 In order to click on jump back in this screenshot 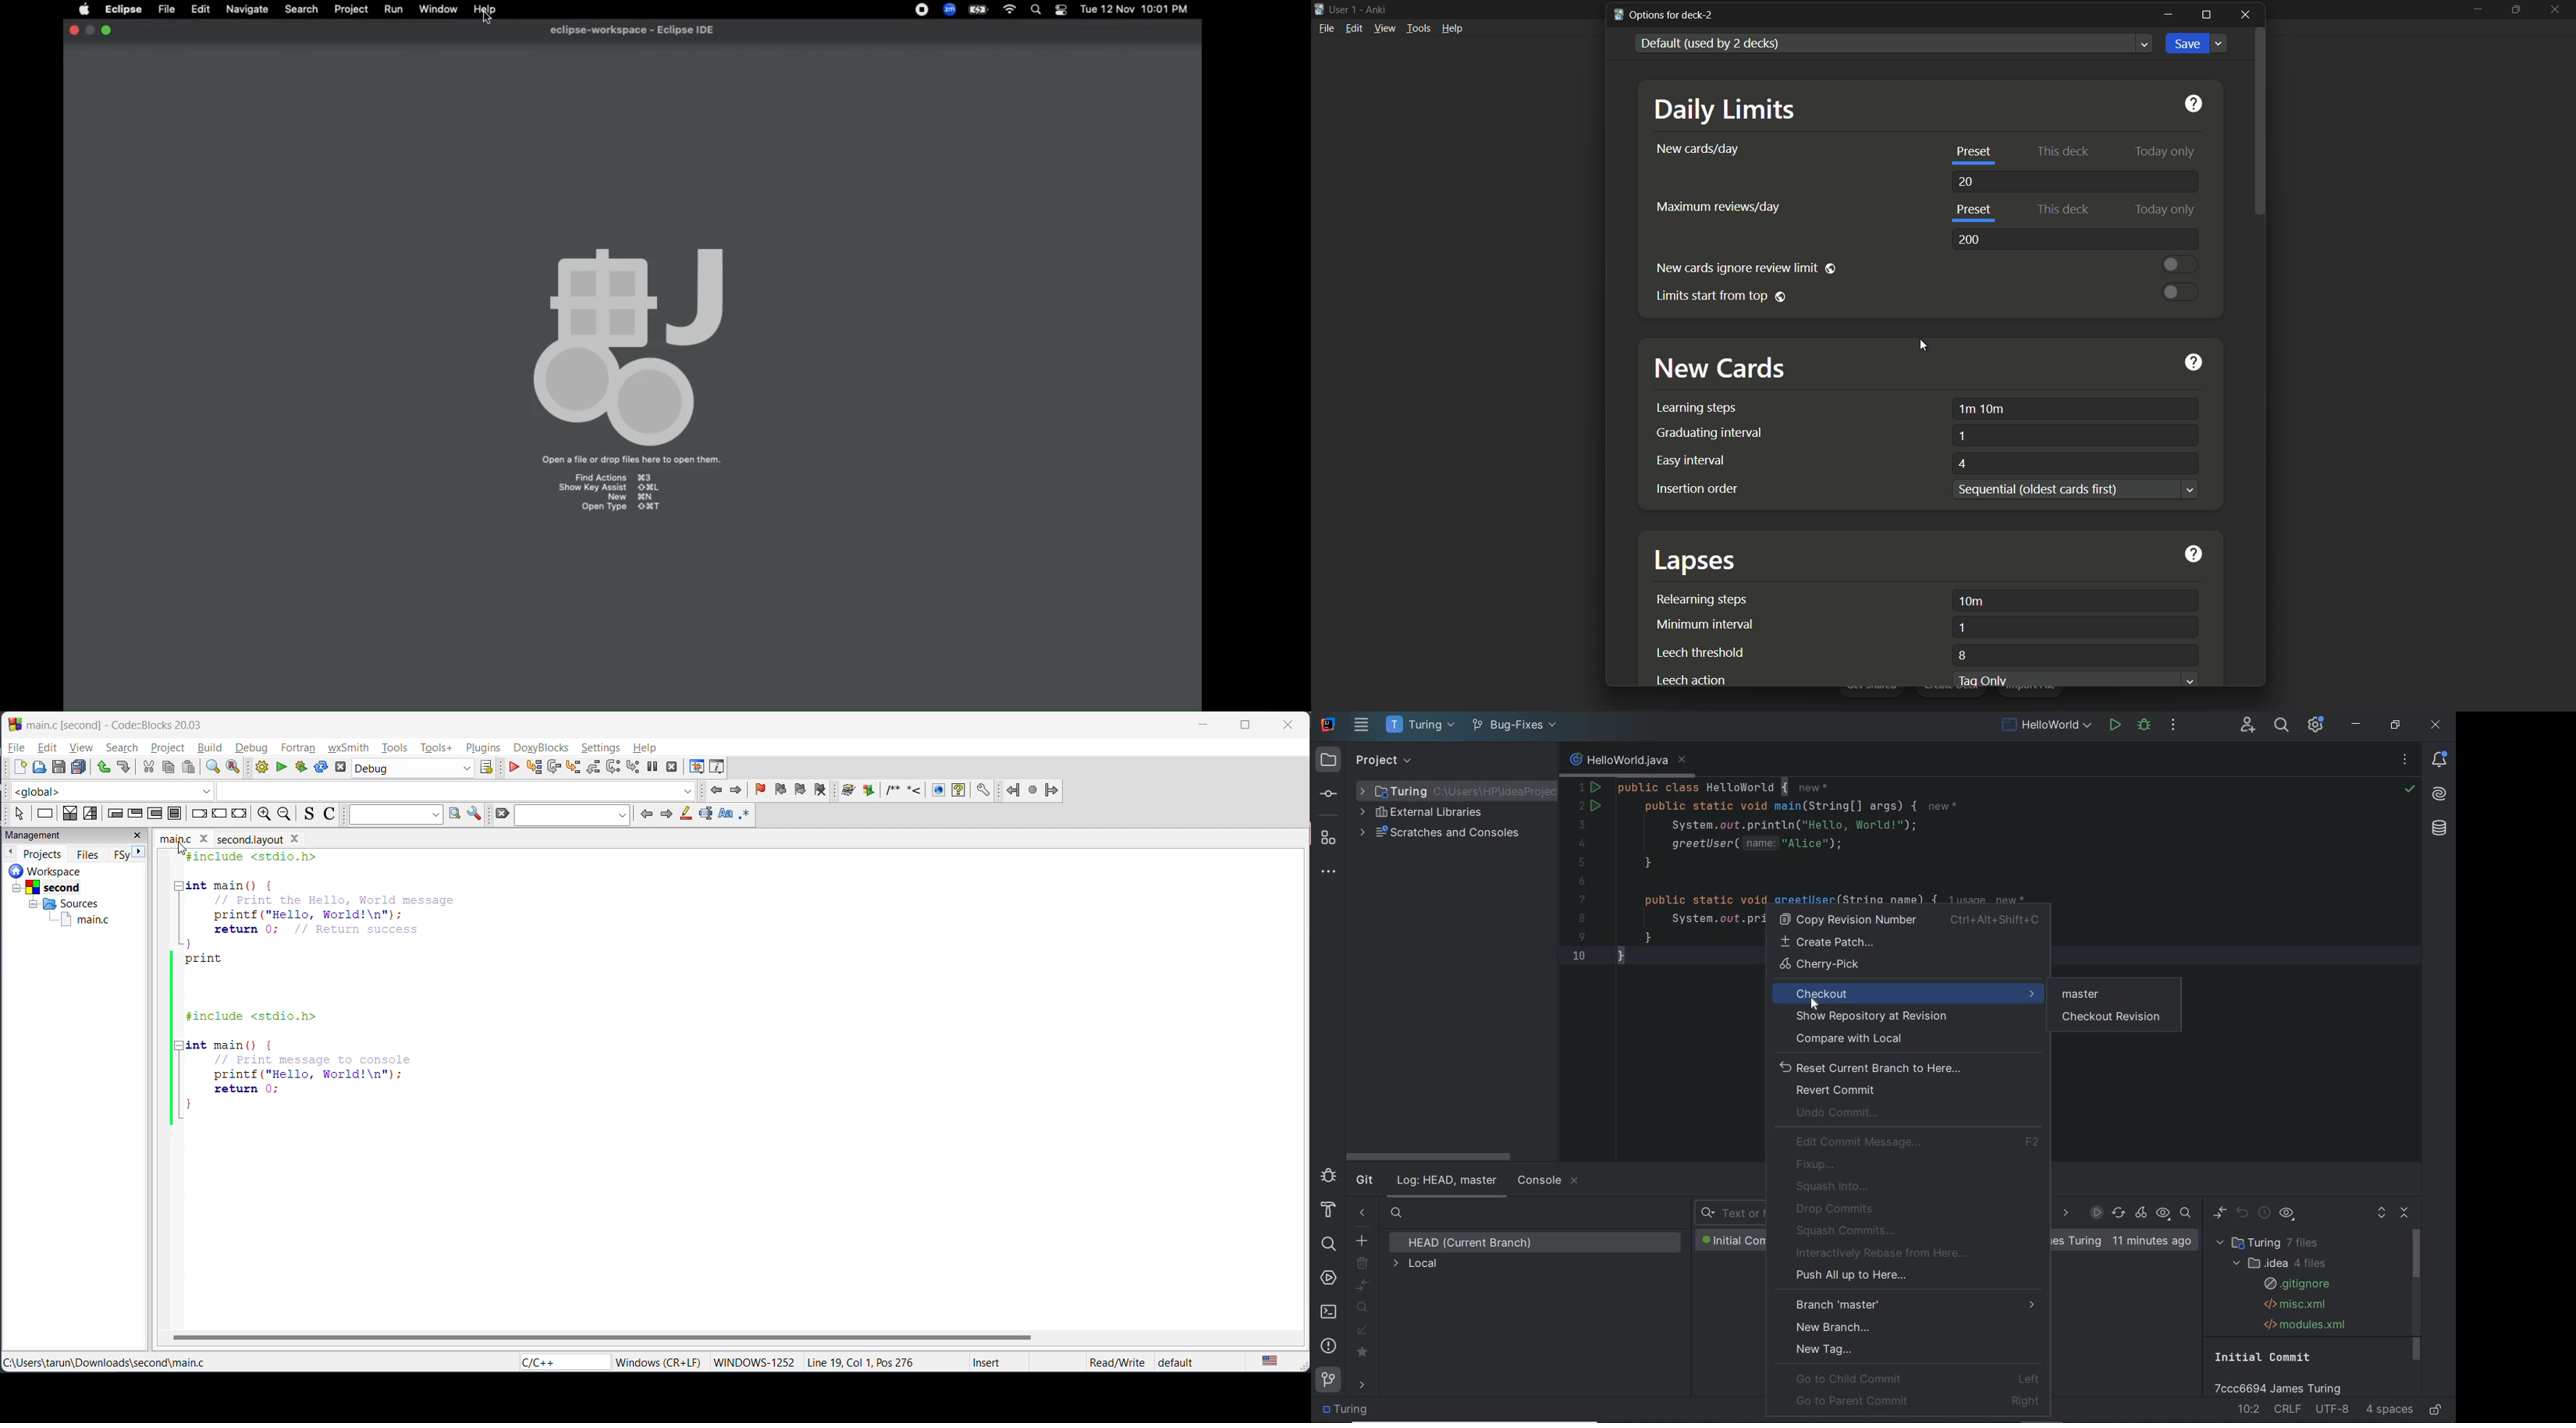, I will do `click(719, 792)`.